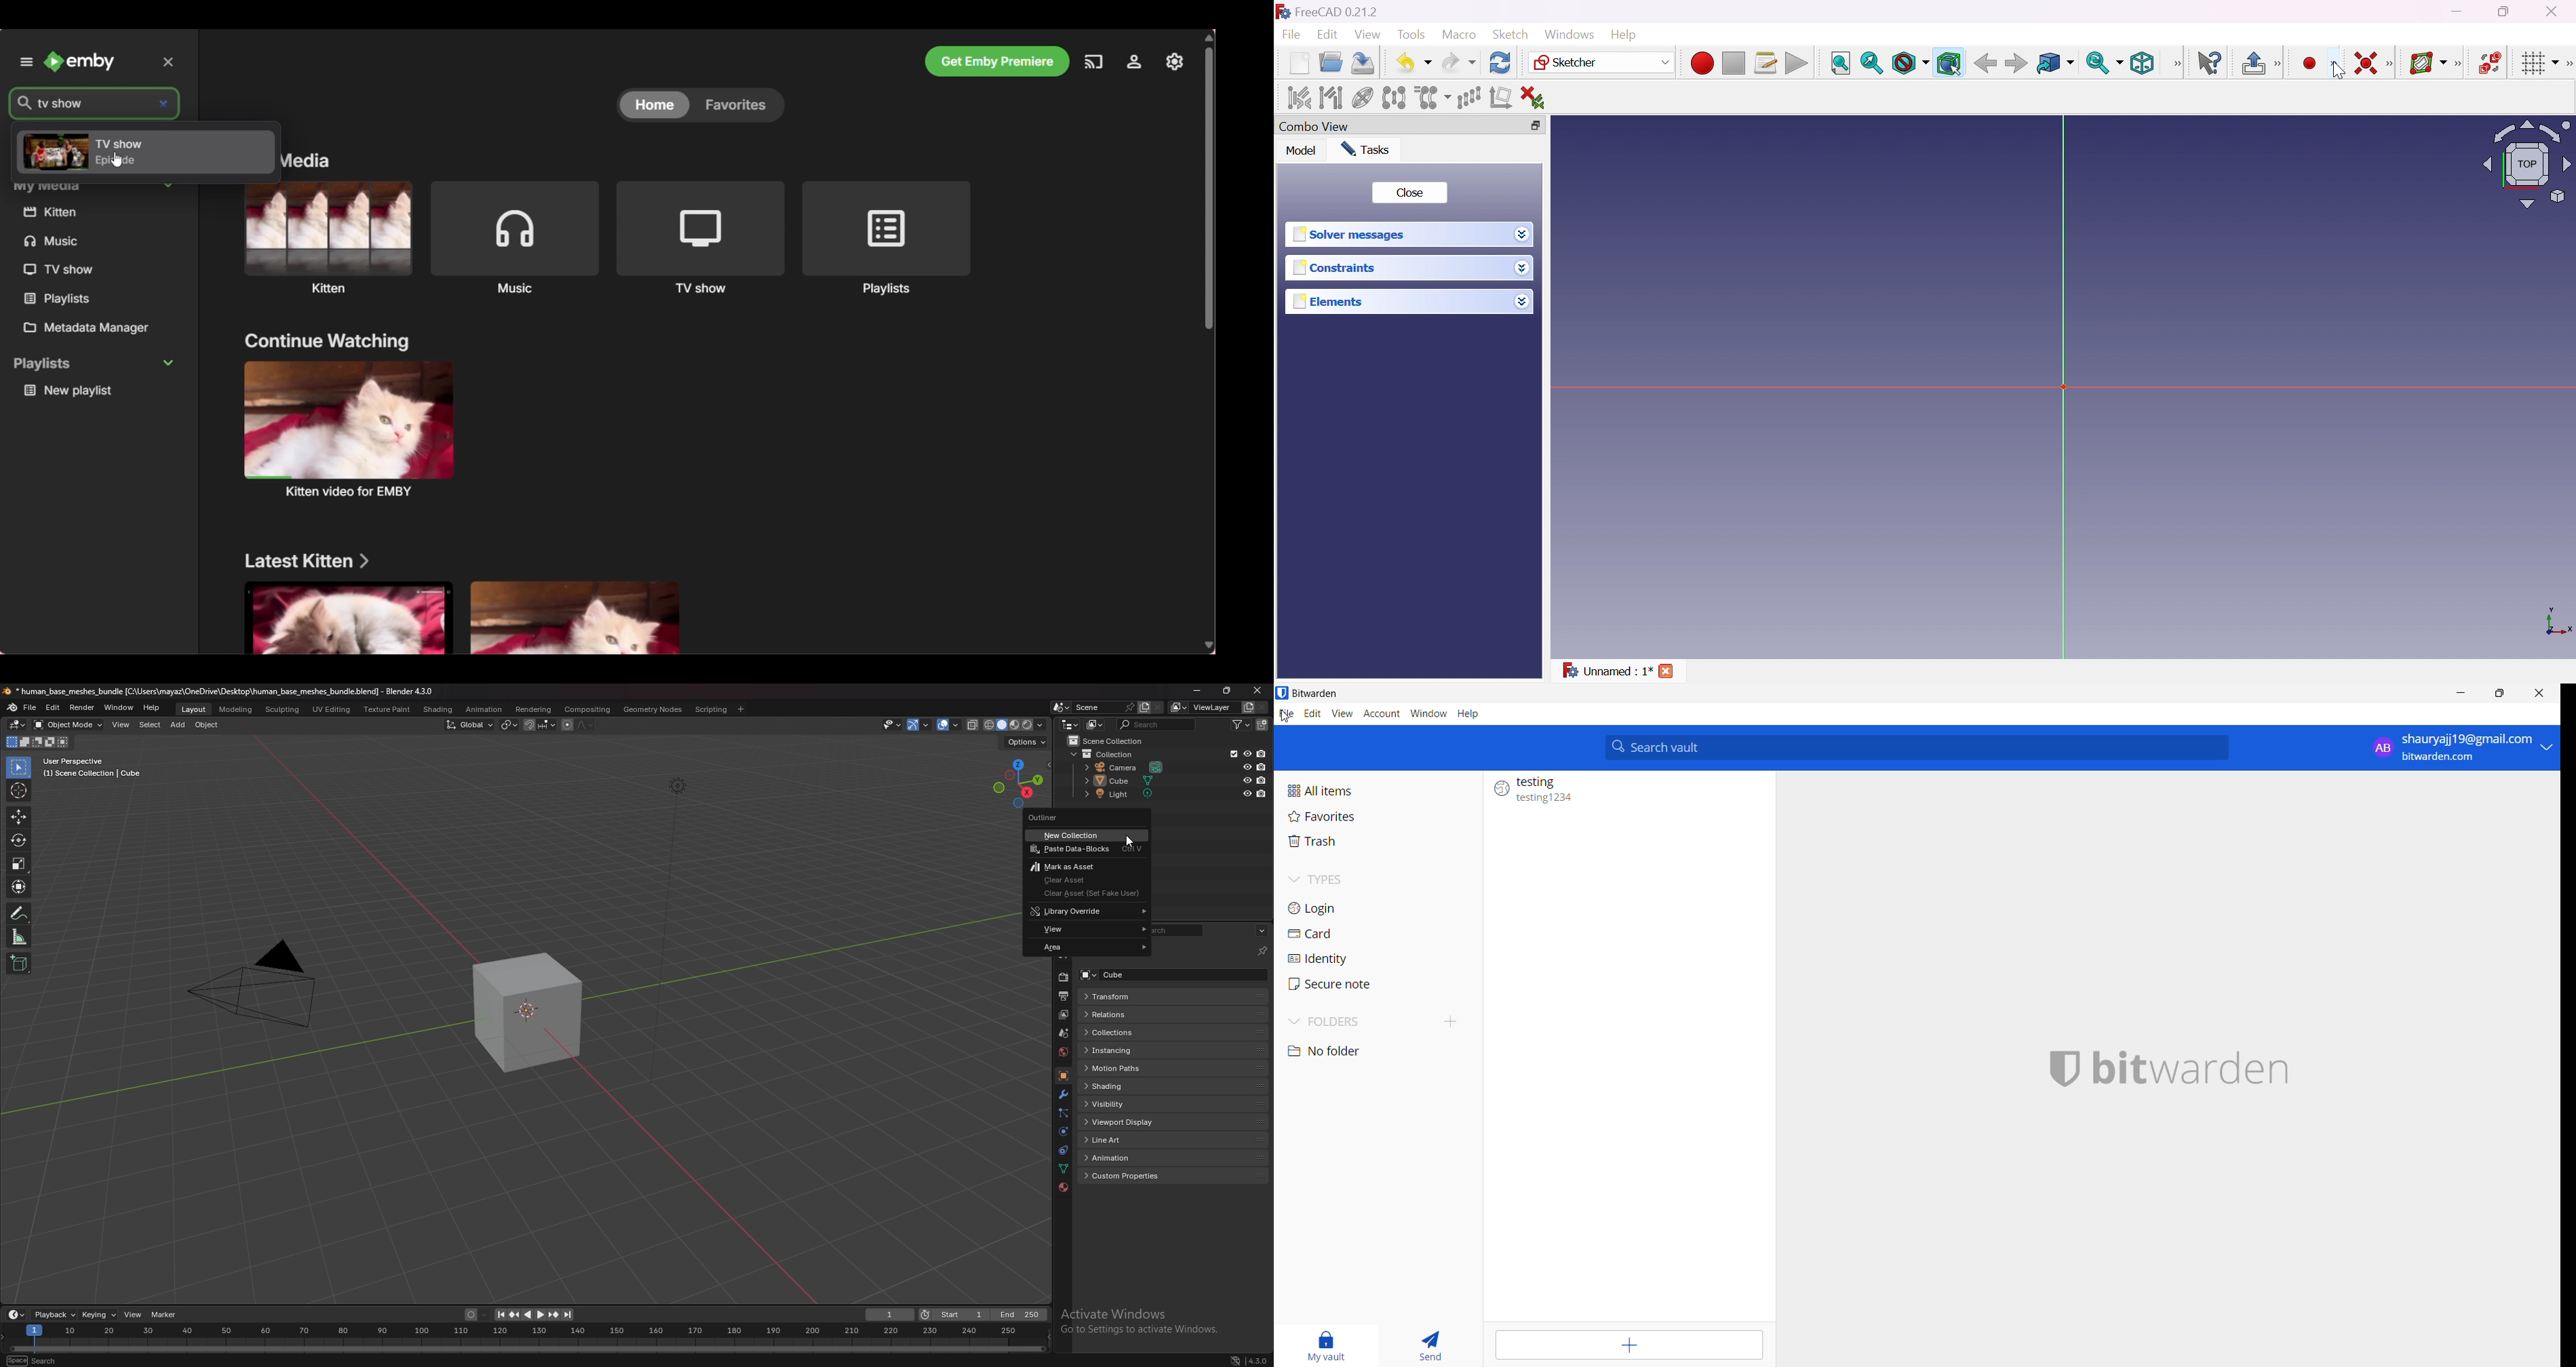 This screenshot has height=1372, width=2576. Describe the element at coordinates (1327, 36) in the screenshot. I see `Edit` at that location.